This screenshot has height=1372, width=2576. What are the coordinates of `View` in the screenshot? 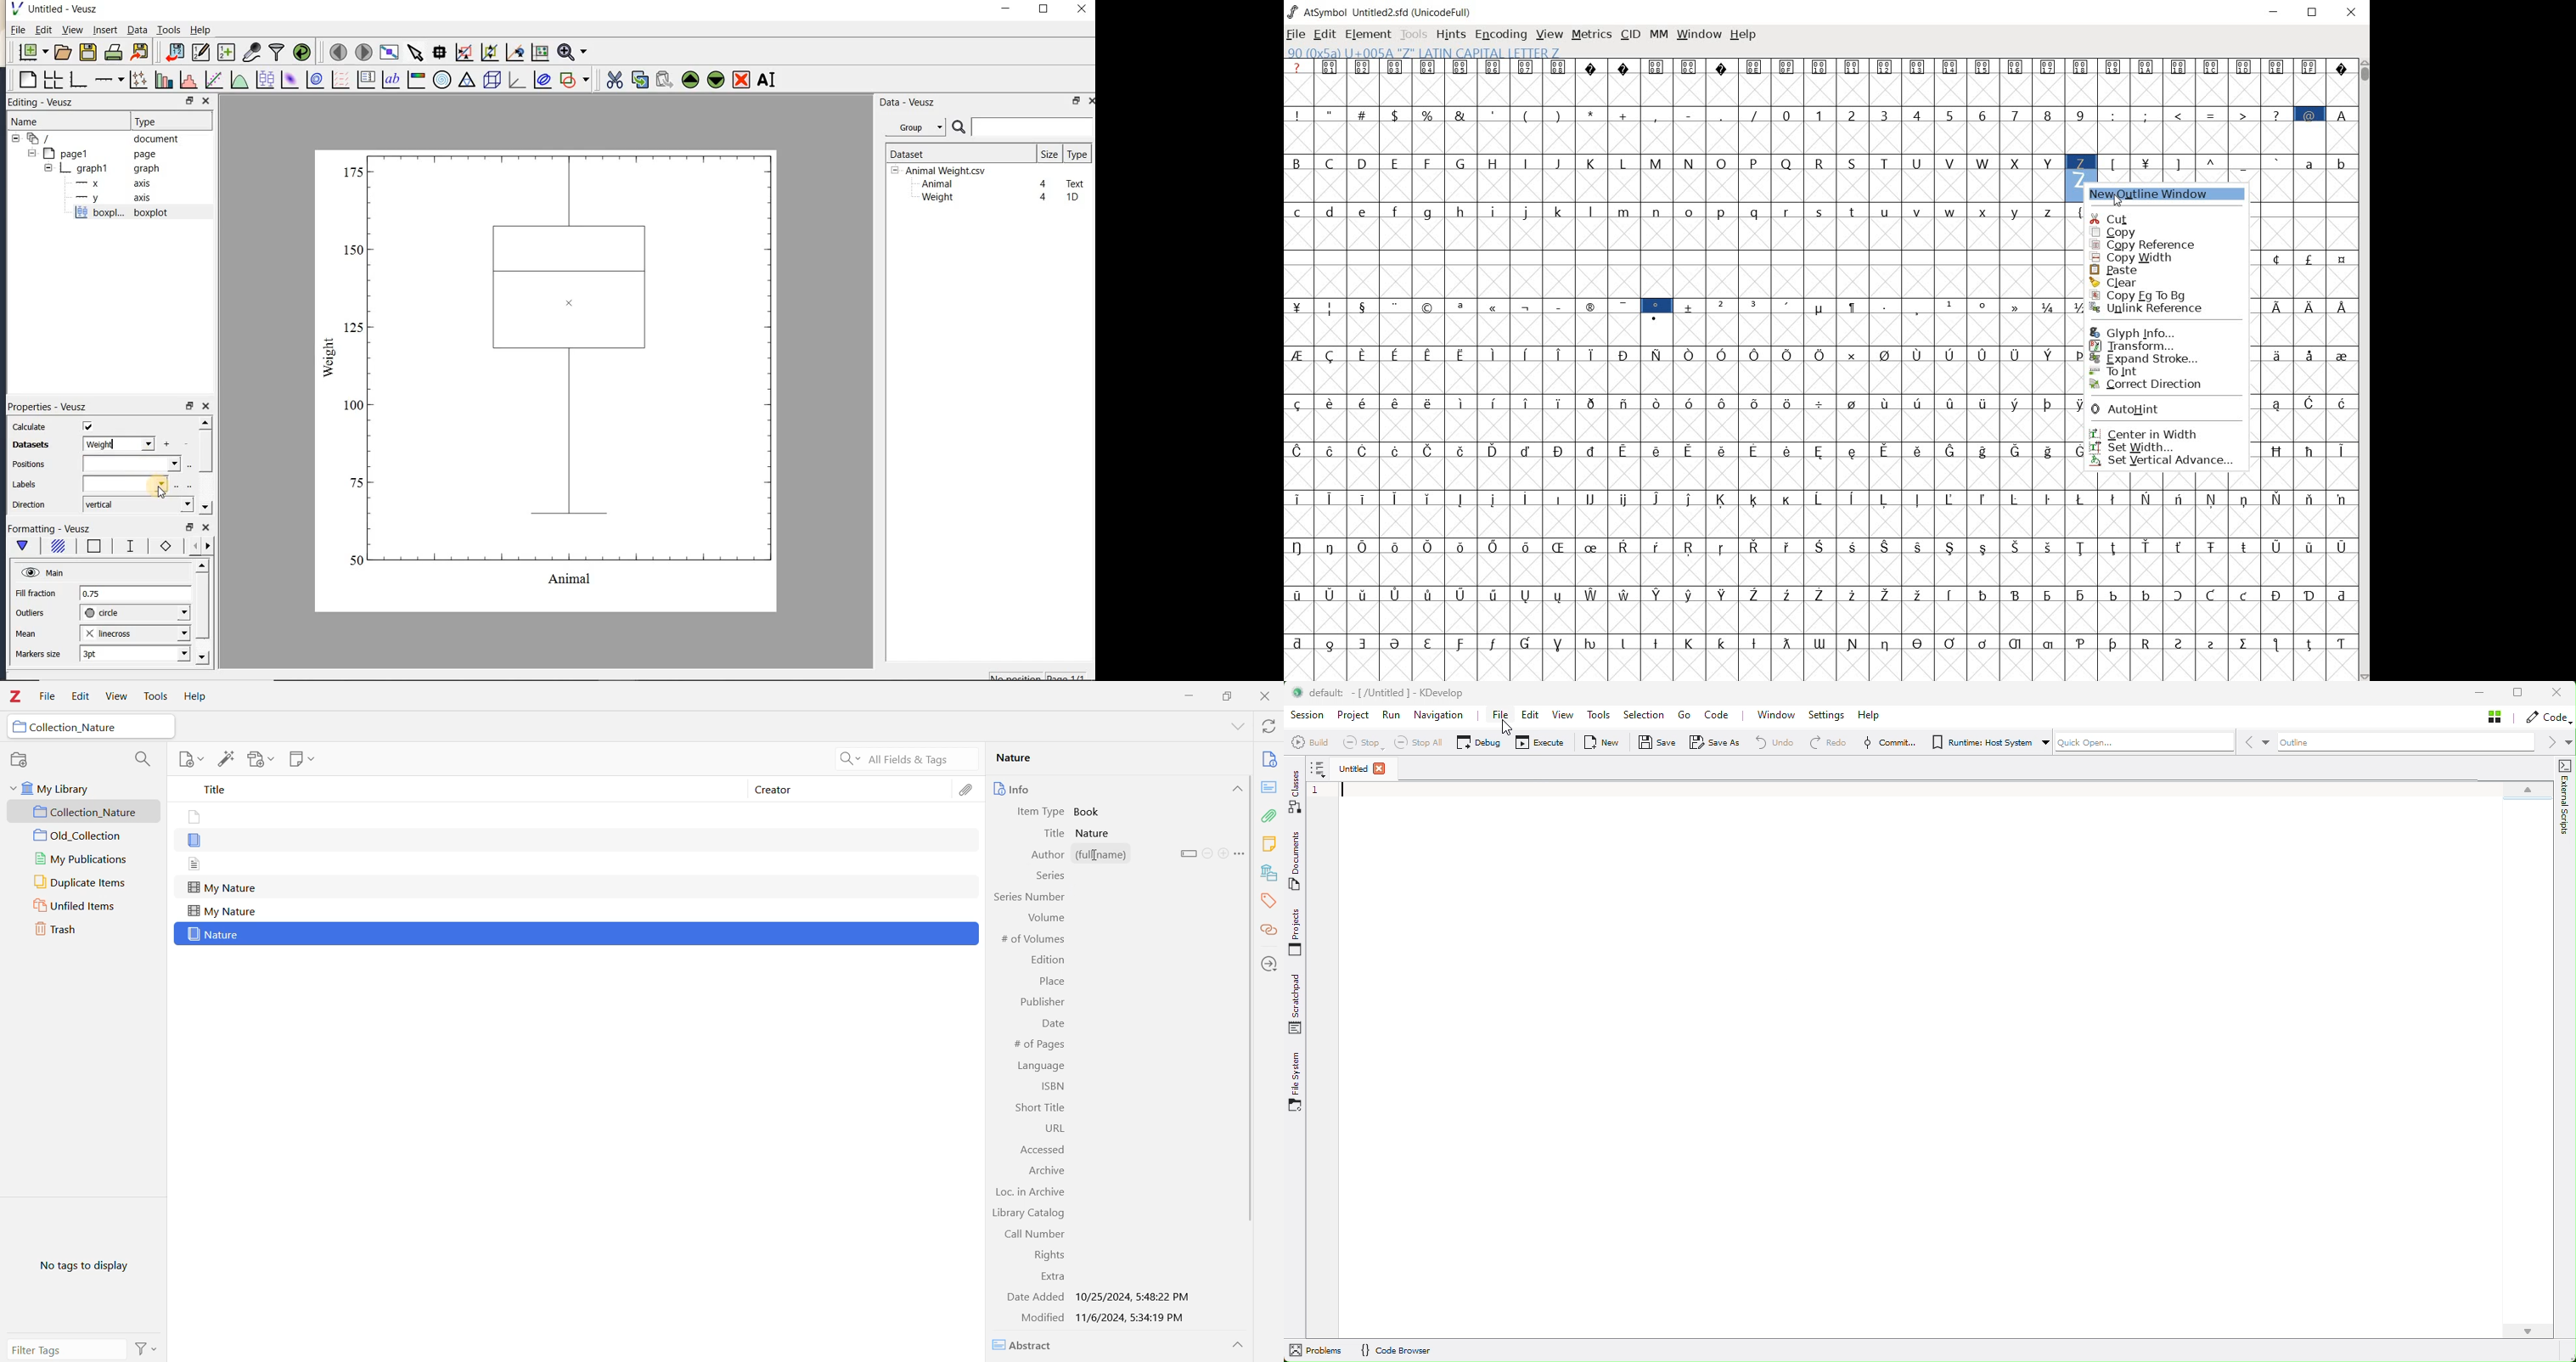 It's located at (1566, 717).